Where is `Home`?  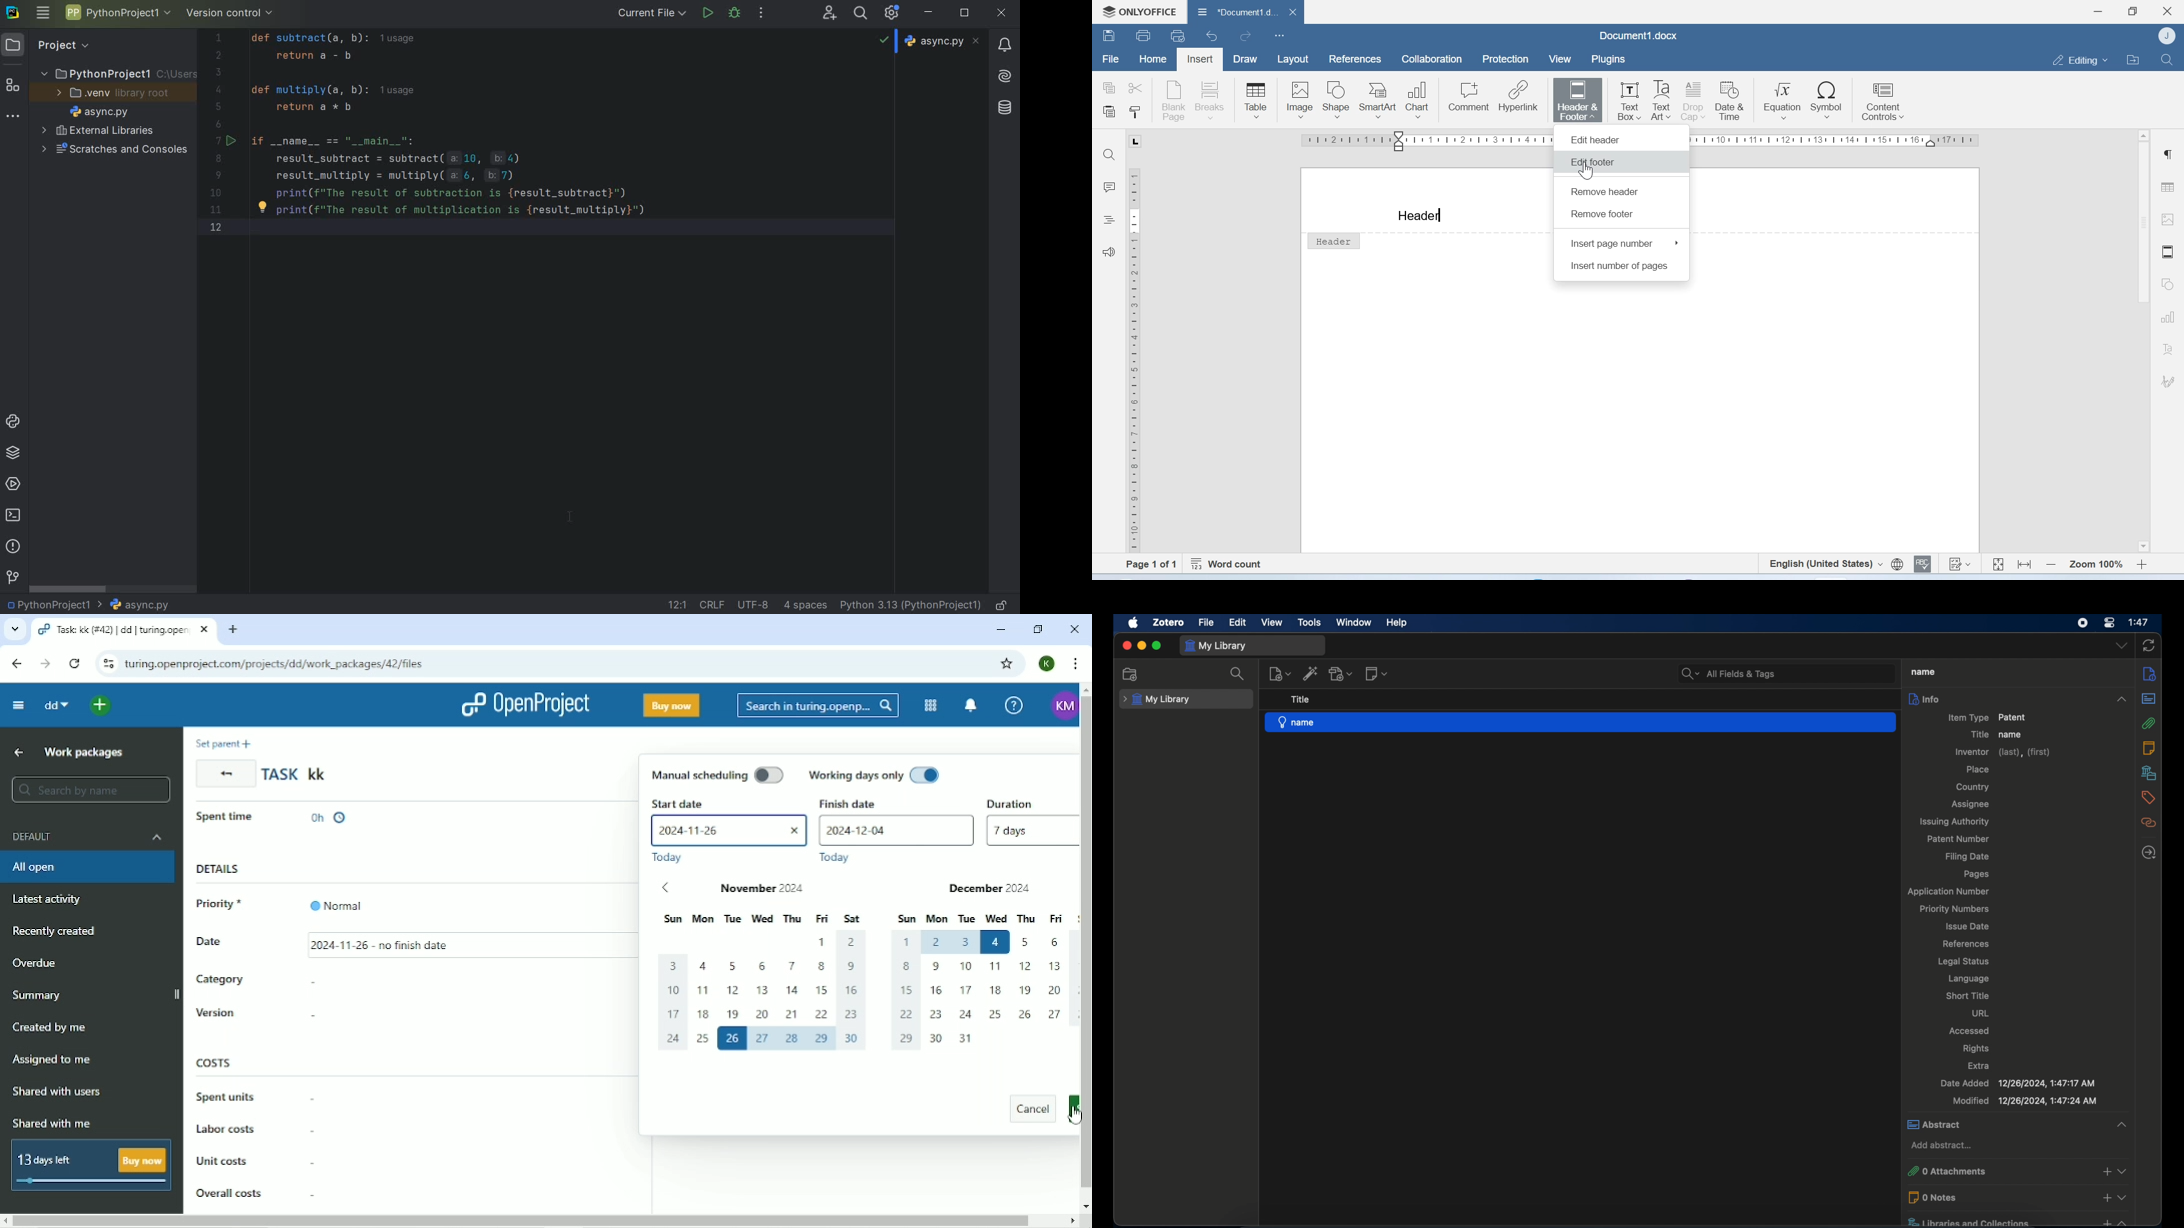
Home is located at coordinates (1153, 60).